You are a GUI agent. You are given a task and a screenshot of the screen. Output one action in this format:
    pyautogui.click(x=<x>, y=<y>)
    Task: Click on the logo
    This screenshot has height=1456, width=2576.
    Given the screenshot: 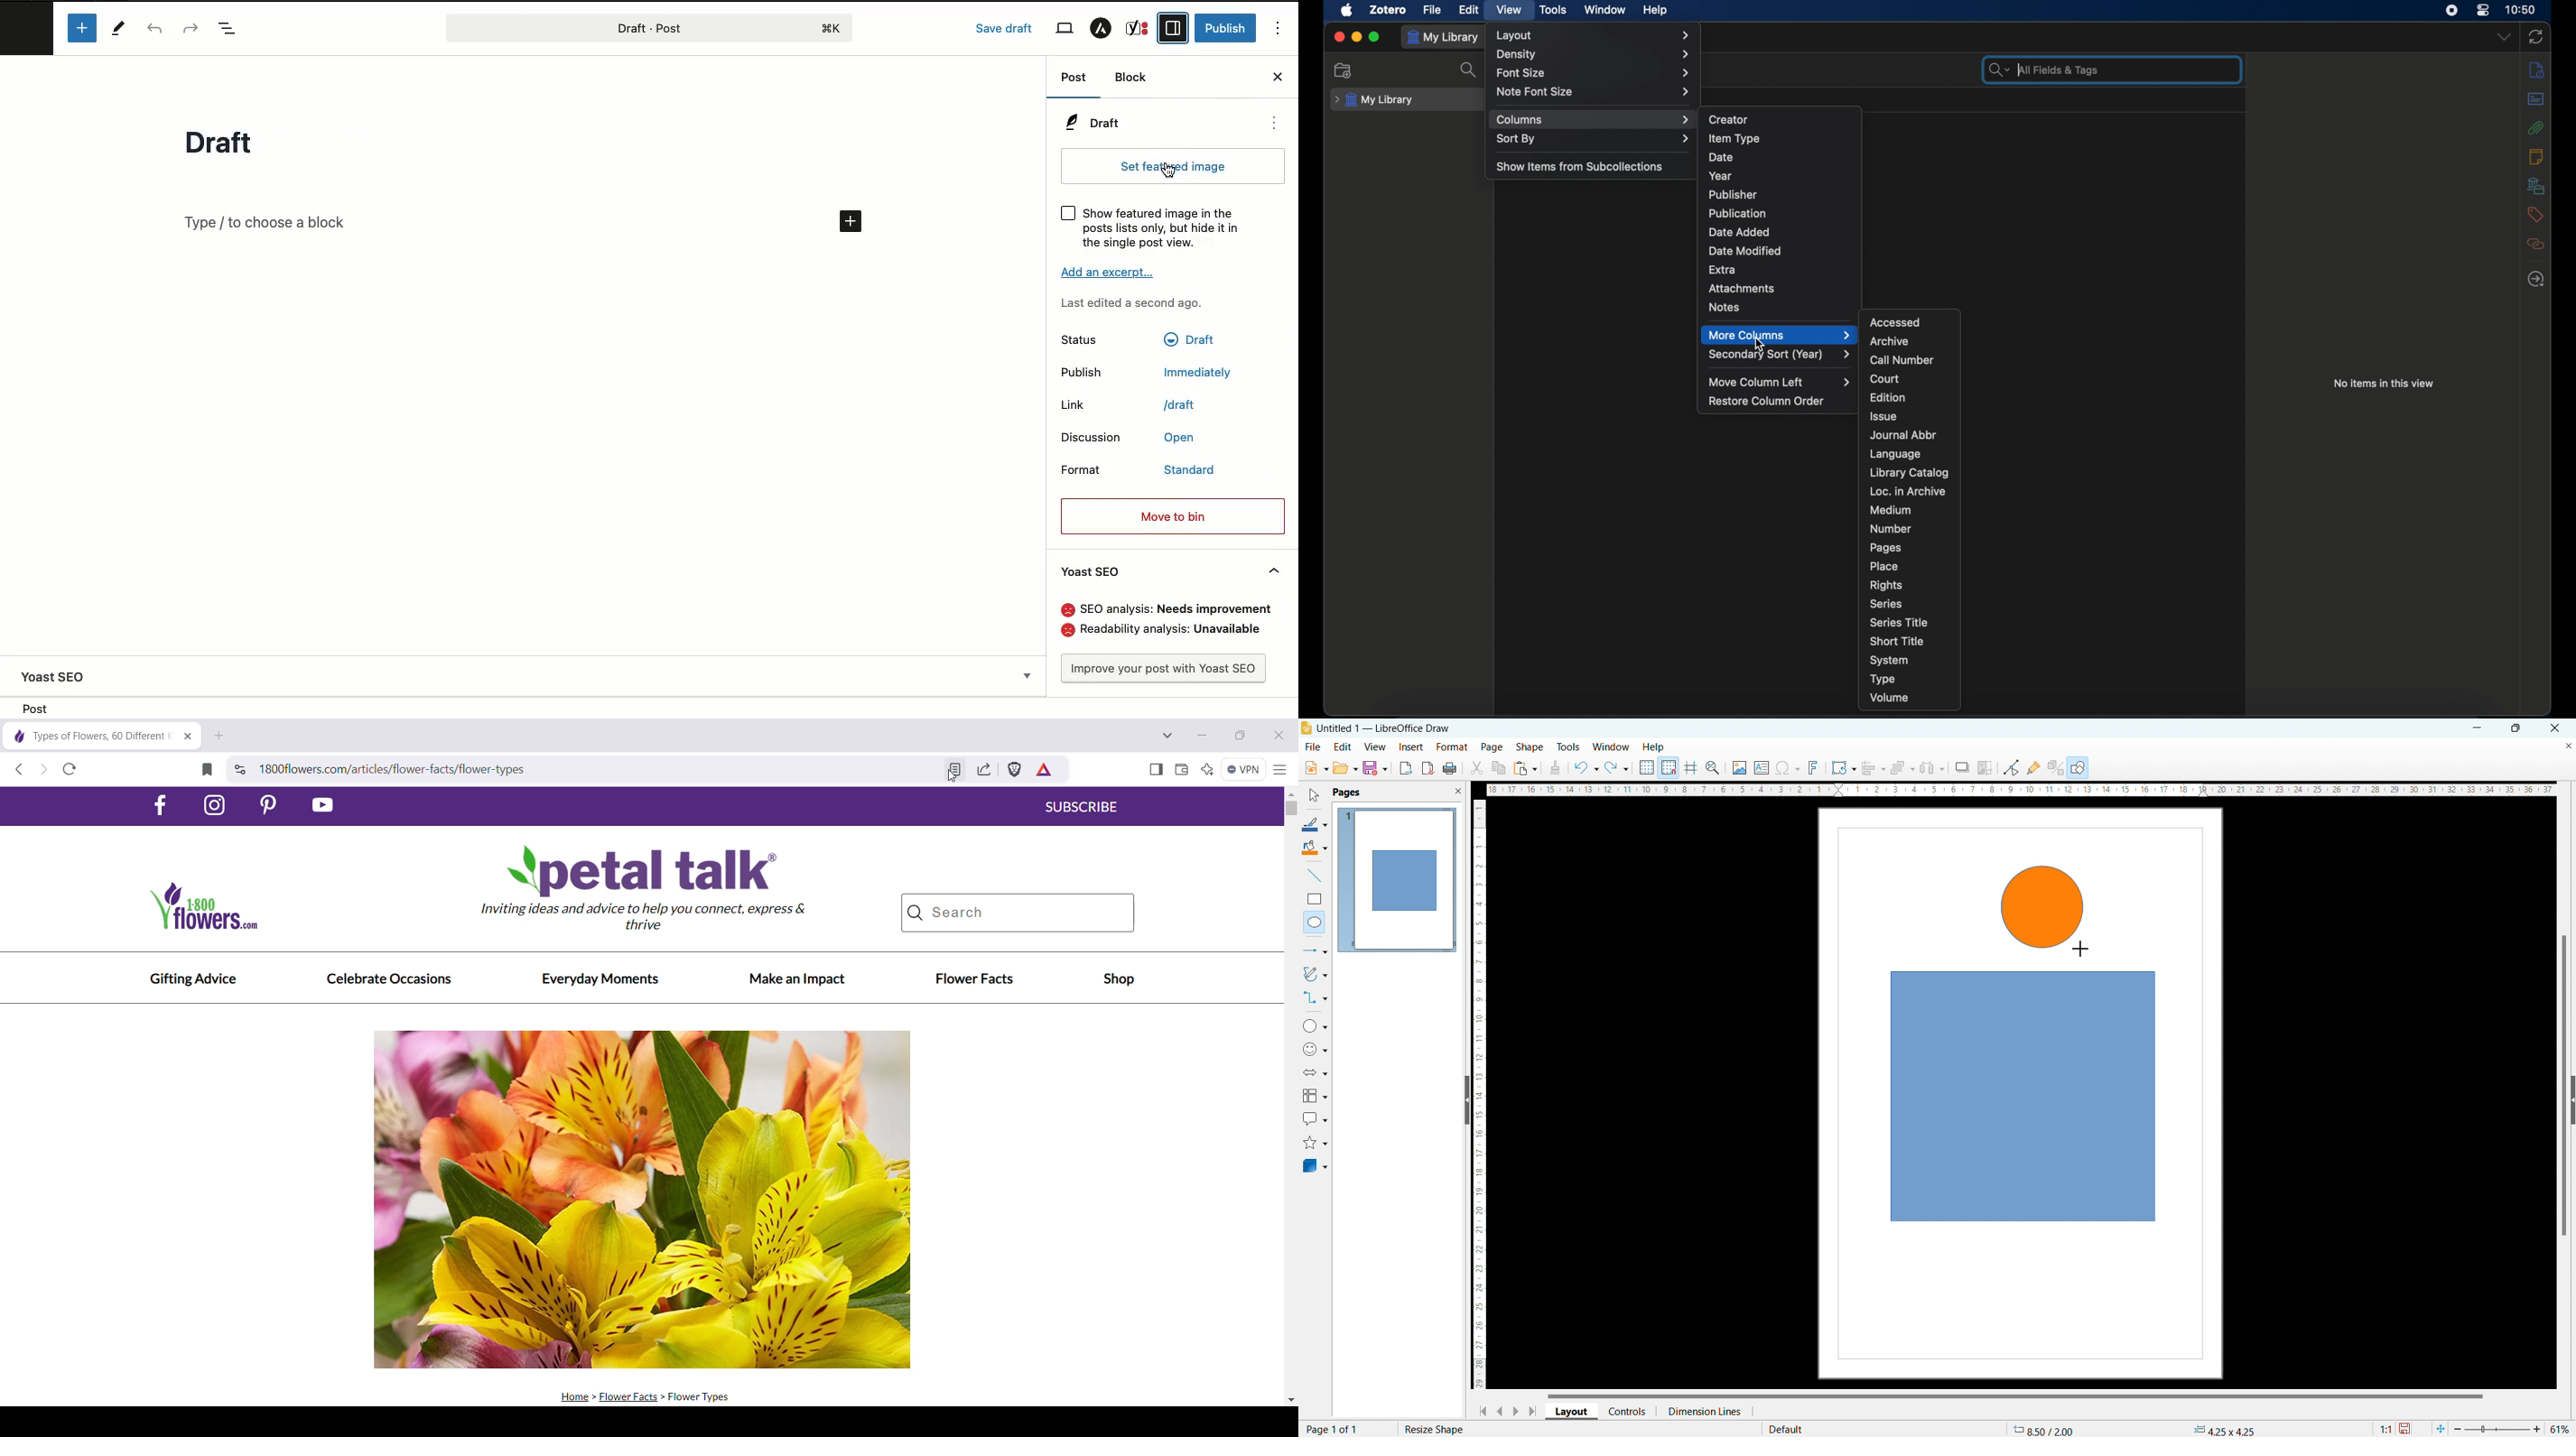 What is the action you would take?
    pyautogui.click(x=1306, y=728)
    